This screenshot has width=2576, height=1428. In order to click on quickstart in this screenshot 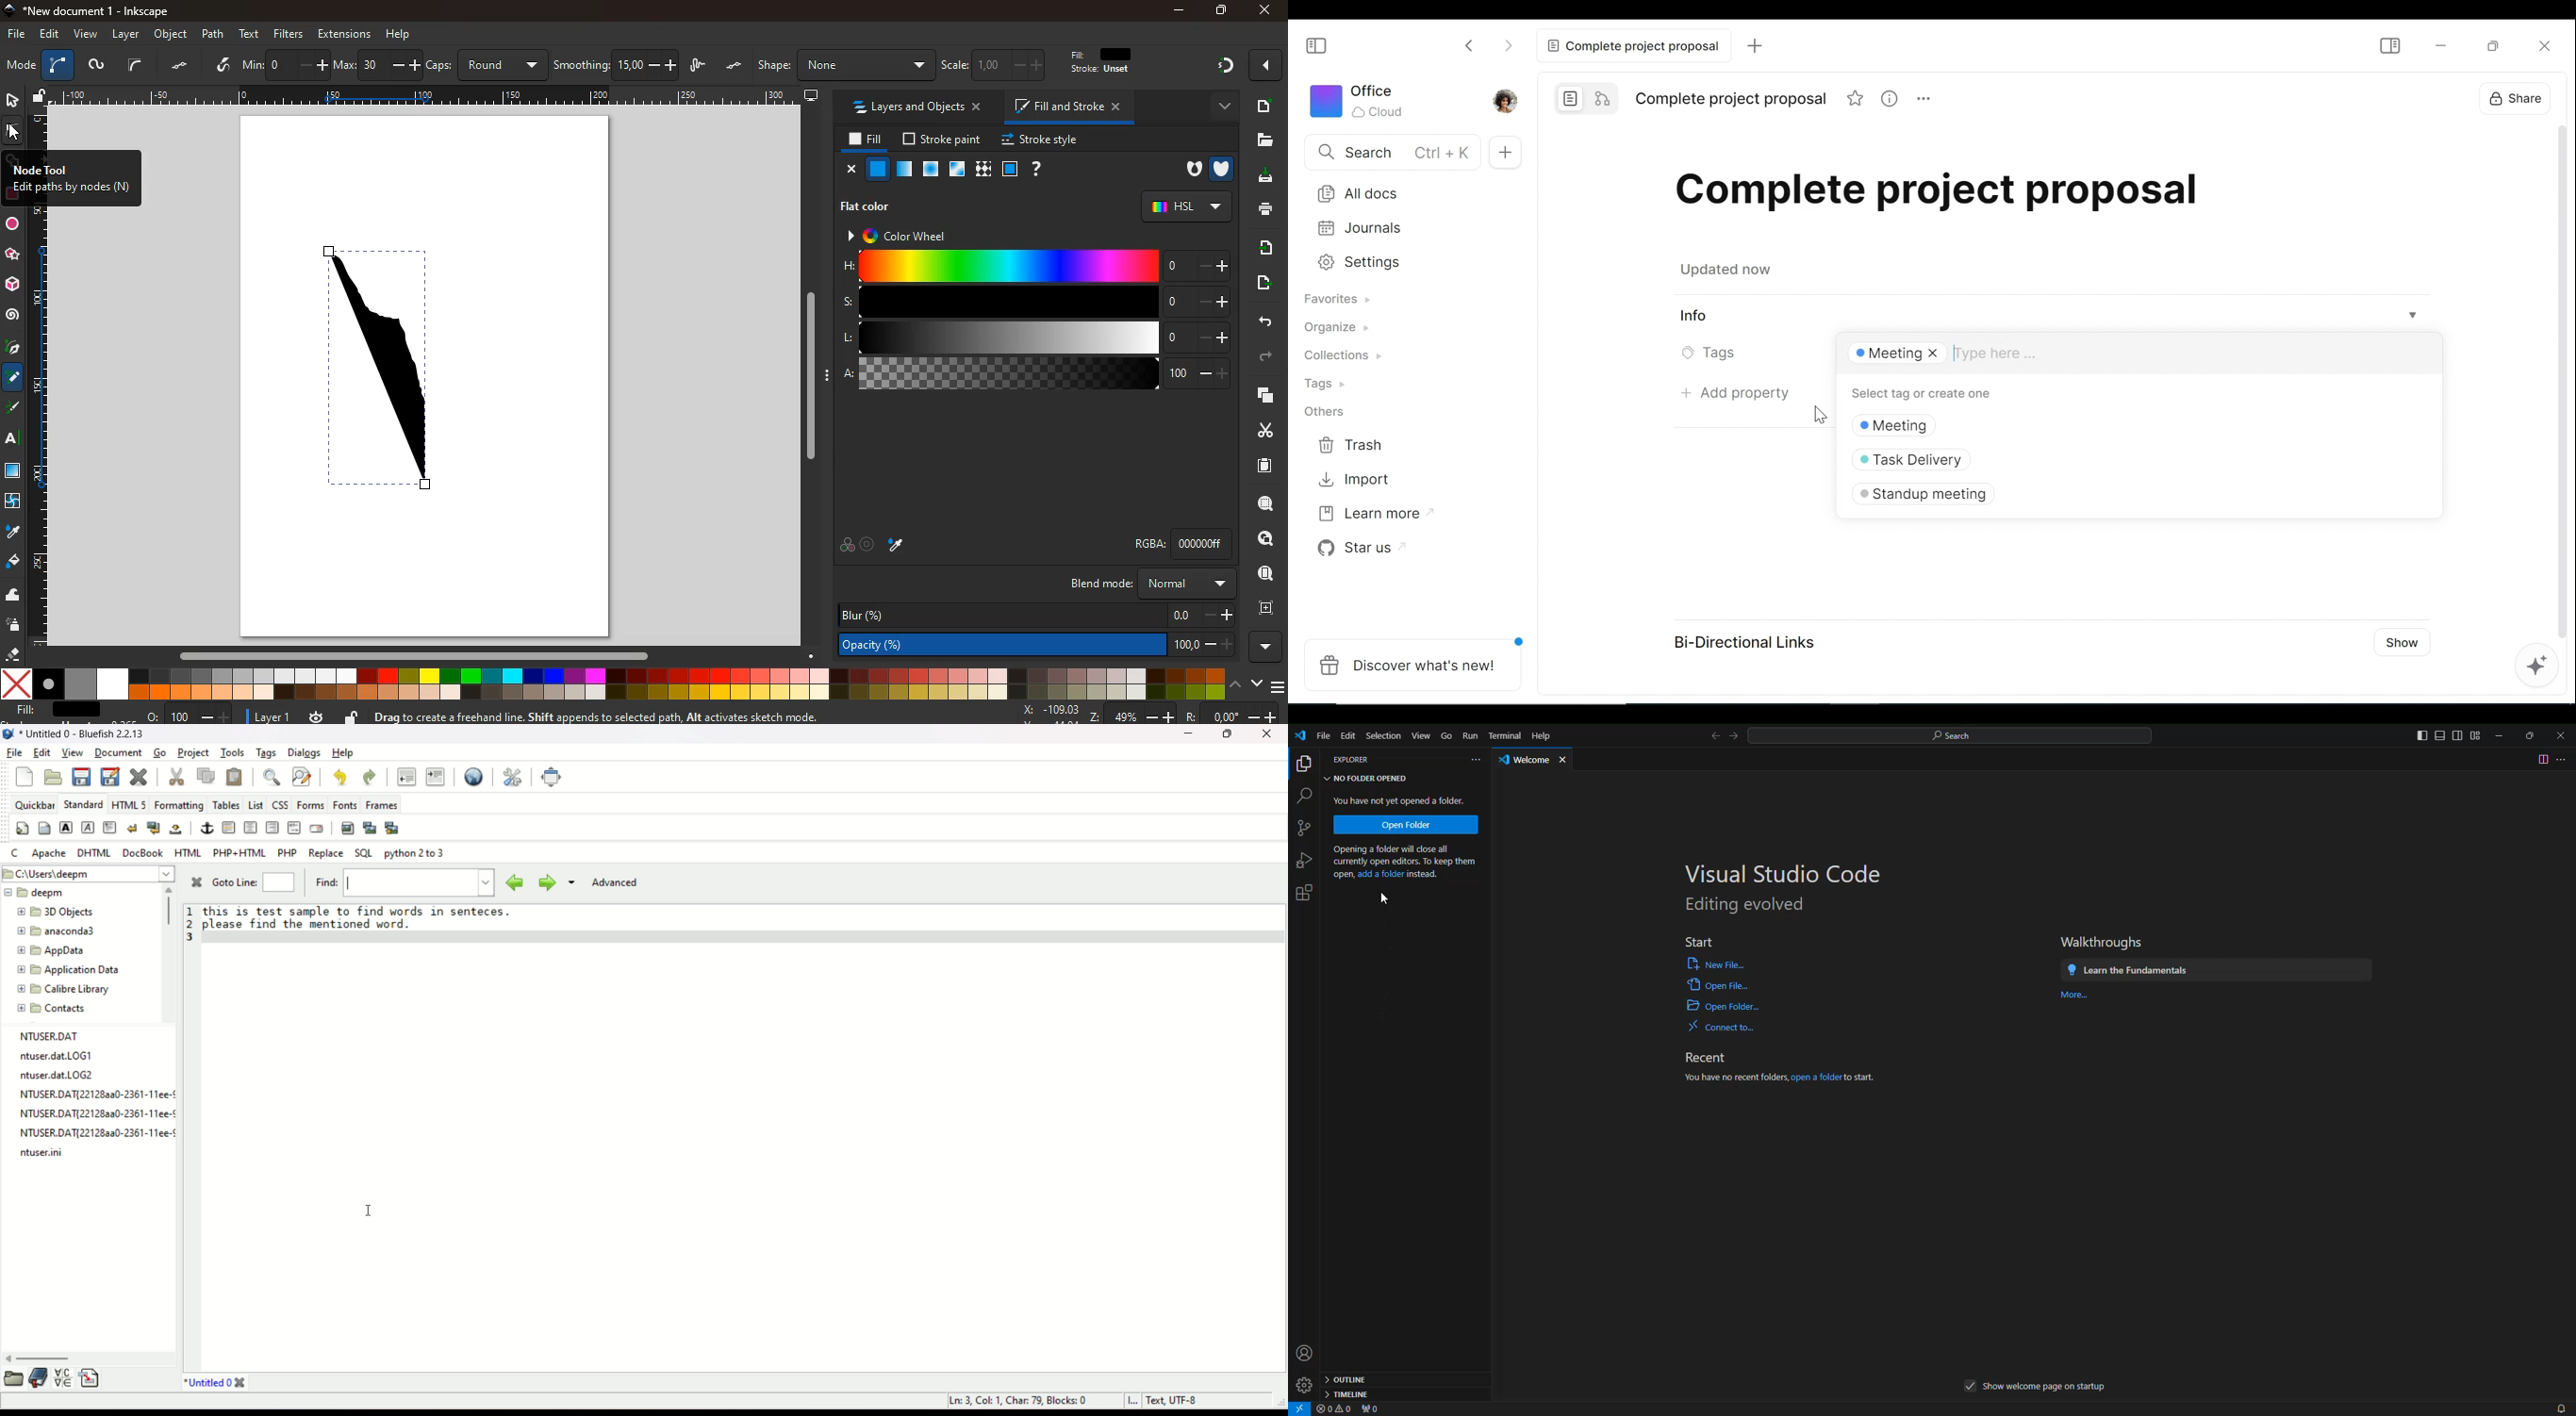, I will do `click(22, 829)`.